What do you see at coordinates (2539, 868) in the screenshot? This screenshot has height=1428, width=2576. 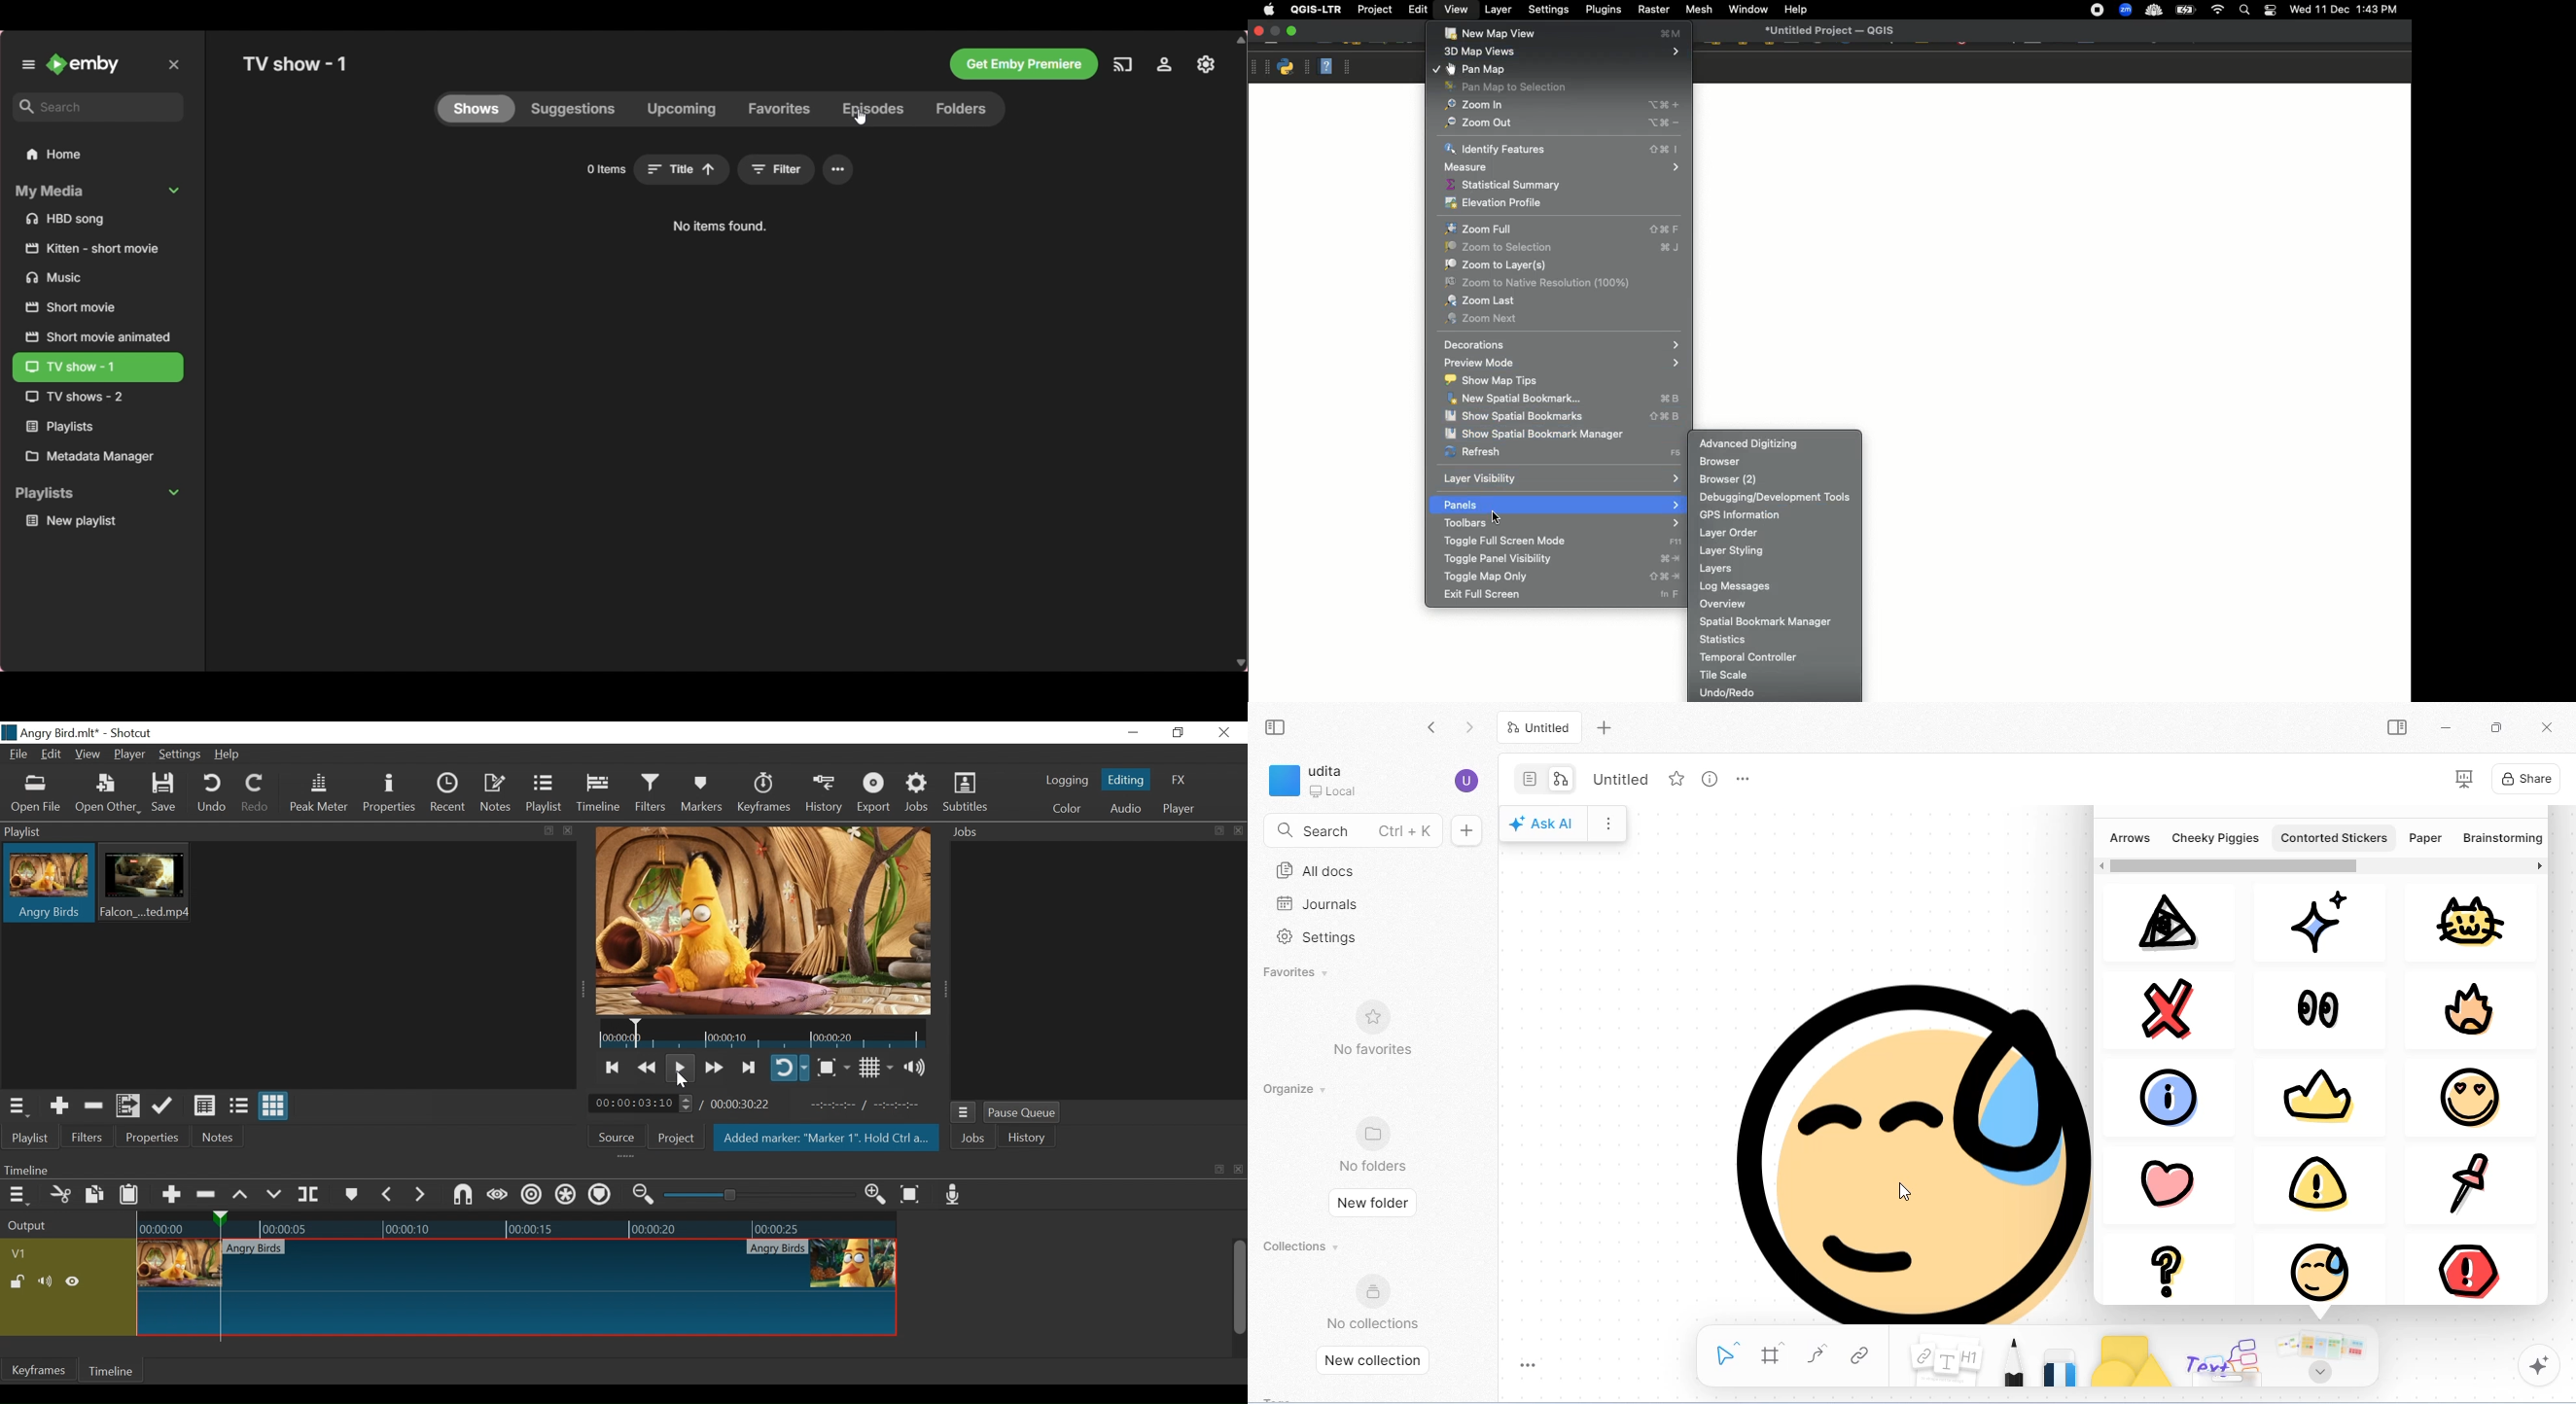 I see `Navigate right` at bounding box center [2539, 868].